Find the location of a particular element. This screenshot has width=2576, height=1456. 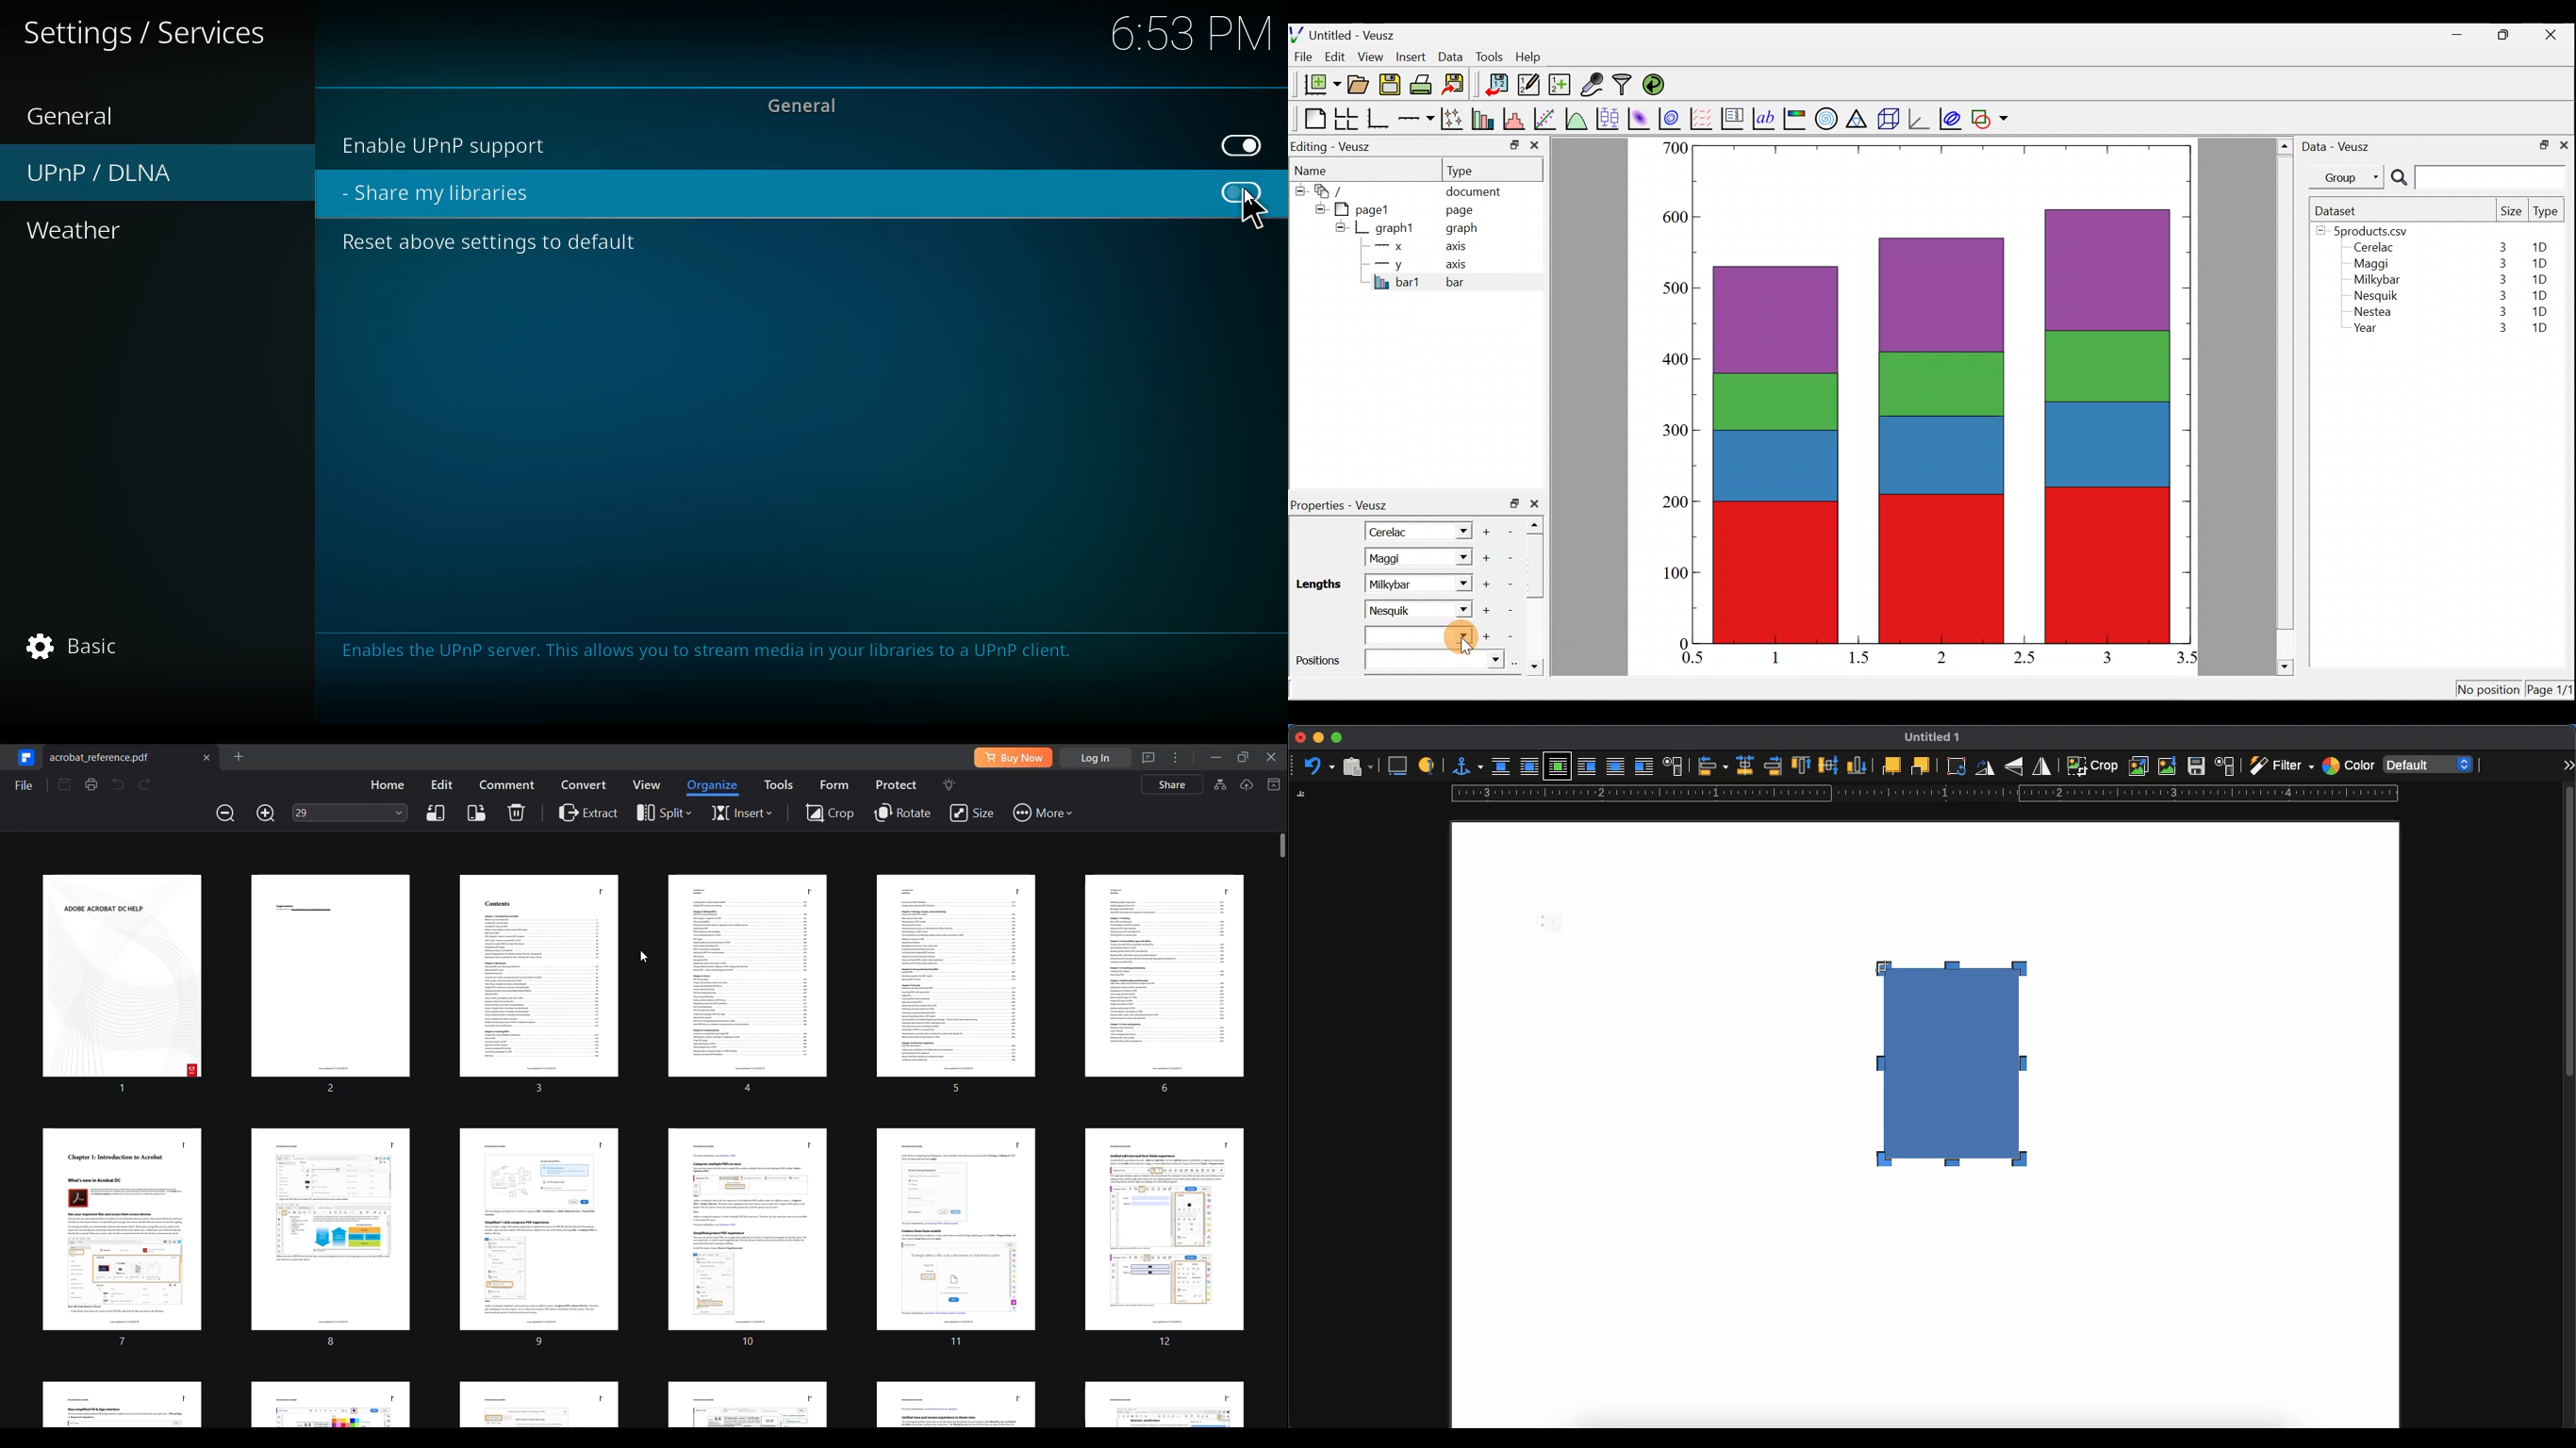

a label to identify an object is located at coordinates (1428, 764).